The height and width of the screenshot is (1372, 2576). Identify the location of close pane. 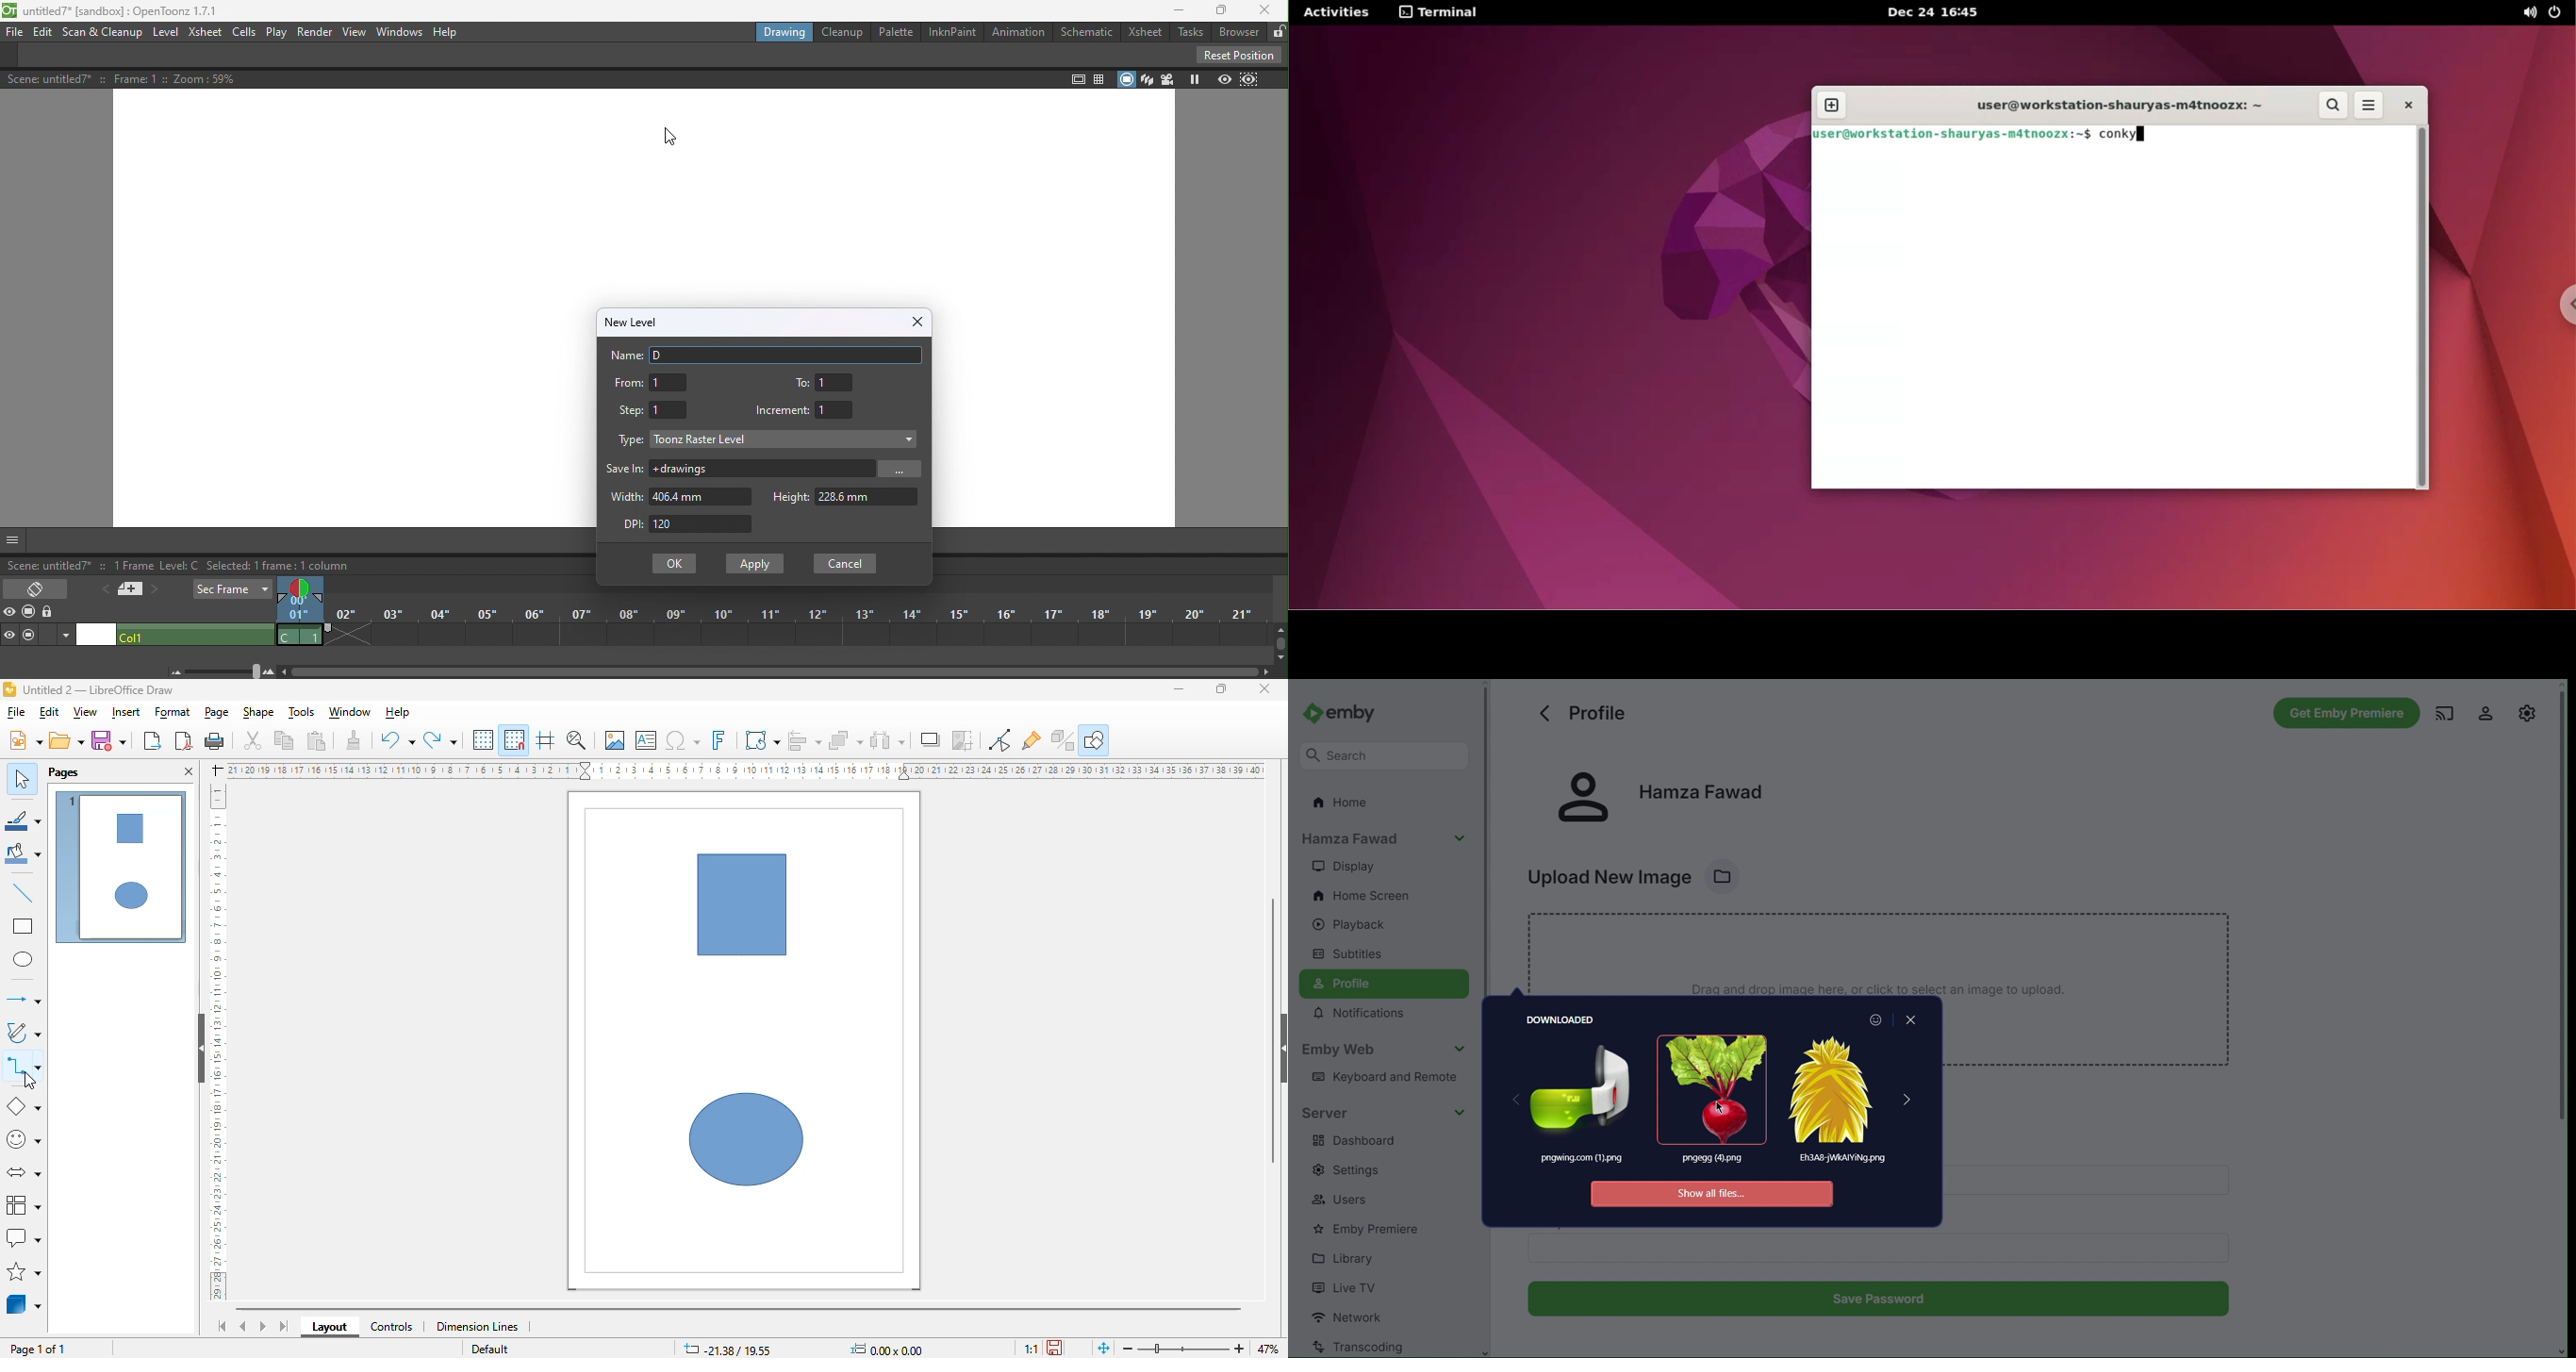
(188, 772).